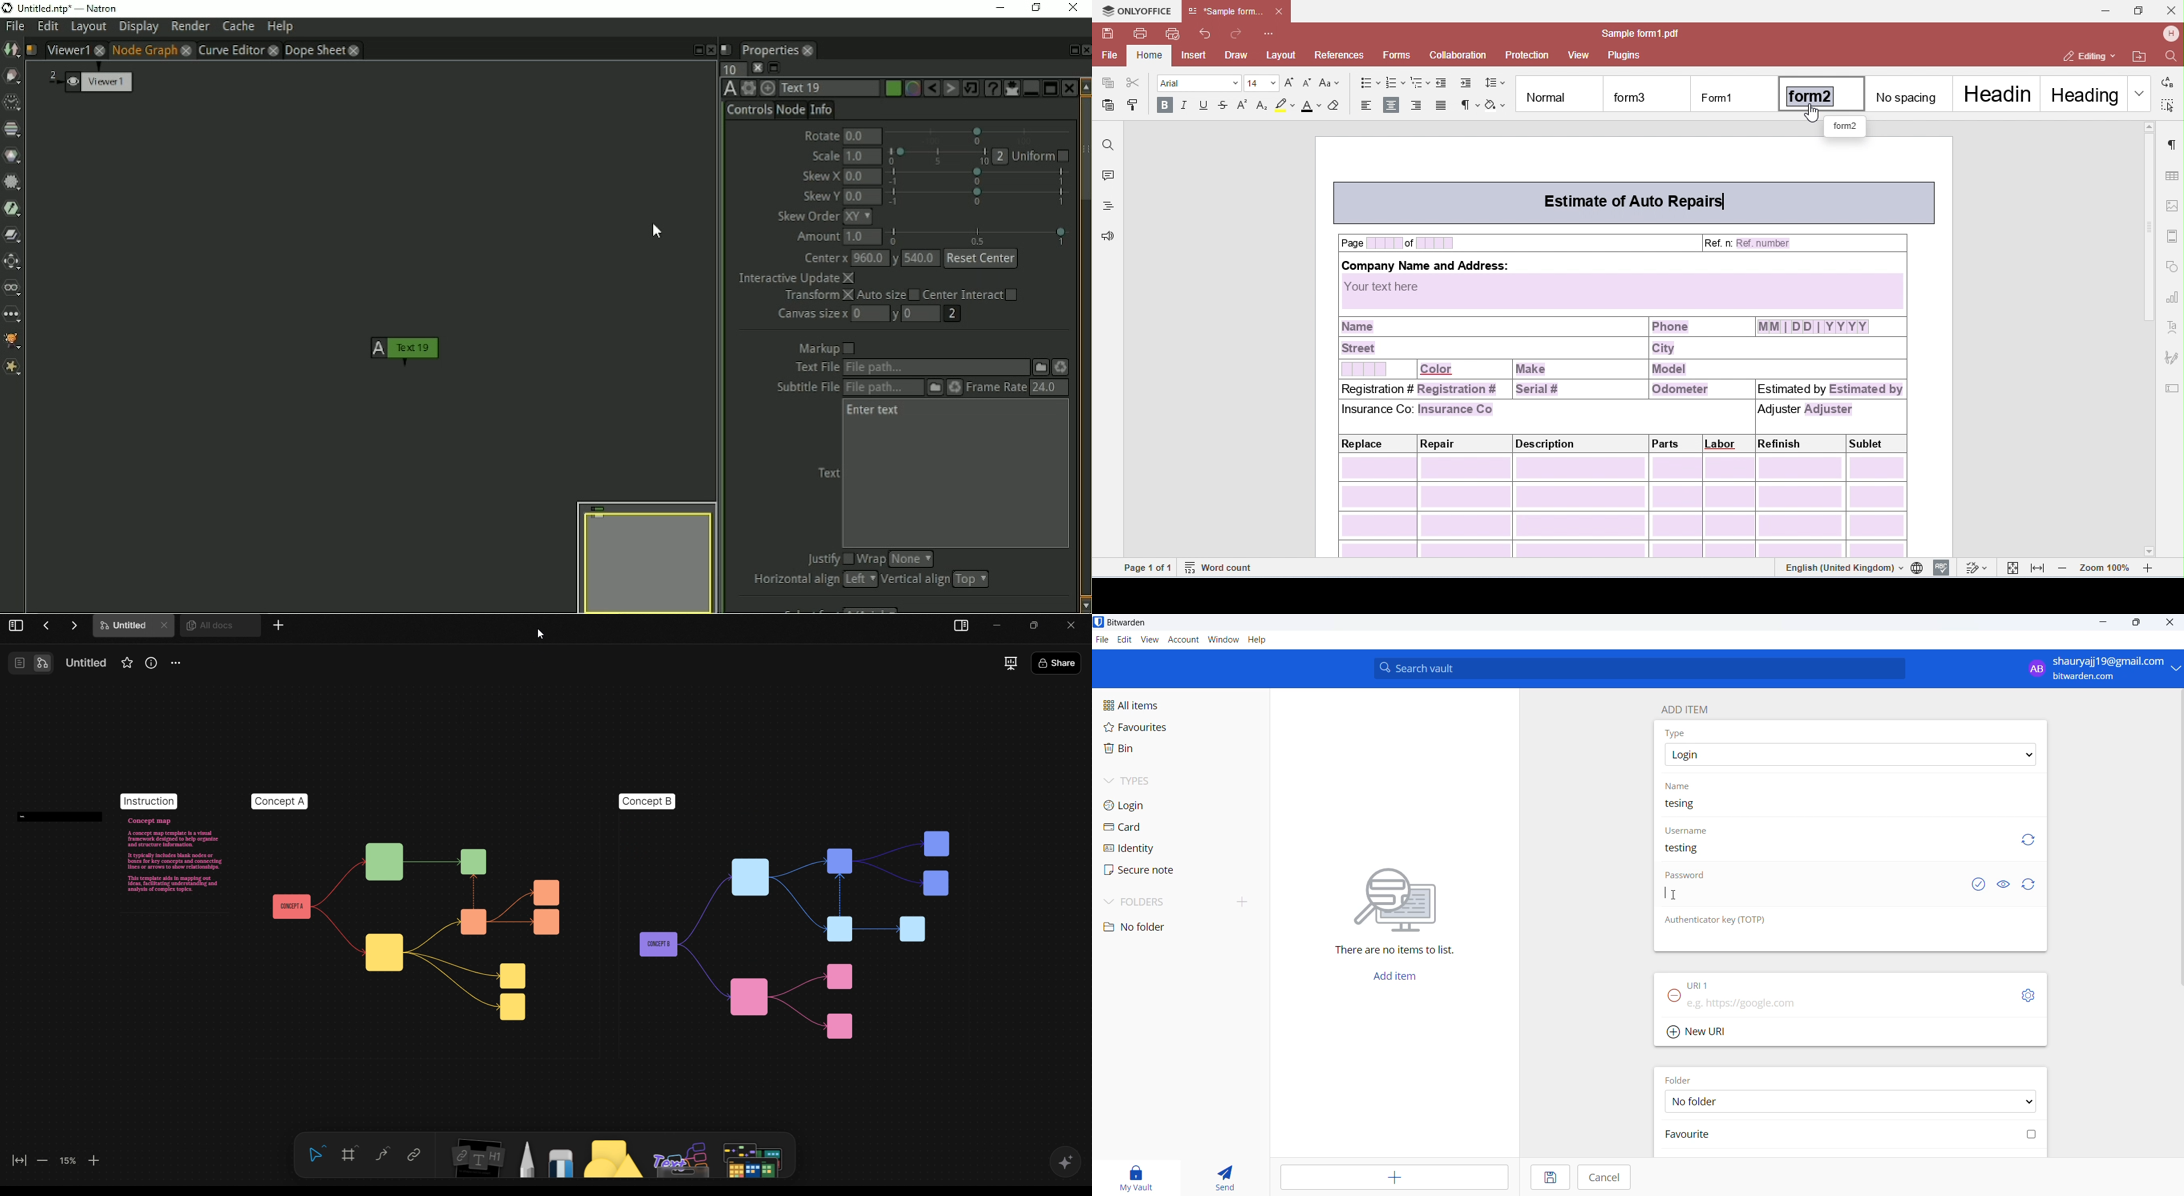 The width and height of the screenshot is (2184, 1204). I want to click on Text Board Tool, so click(682, 1158).